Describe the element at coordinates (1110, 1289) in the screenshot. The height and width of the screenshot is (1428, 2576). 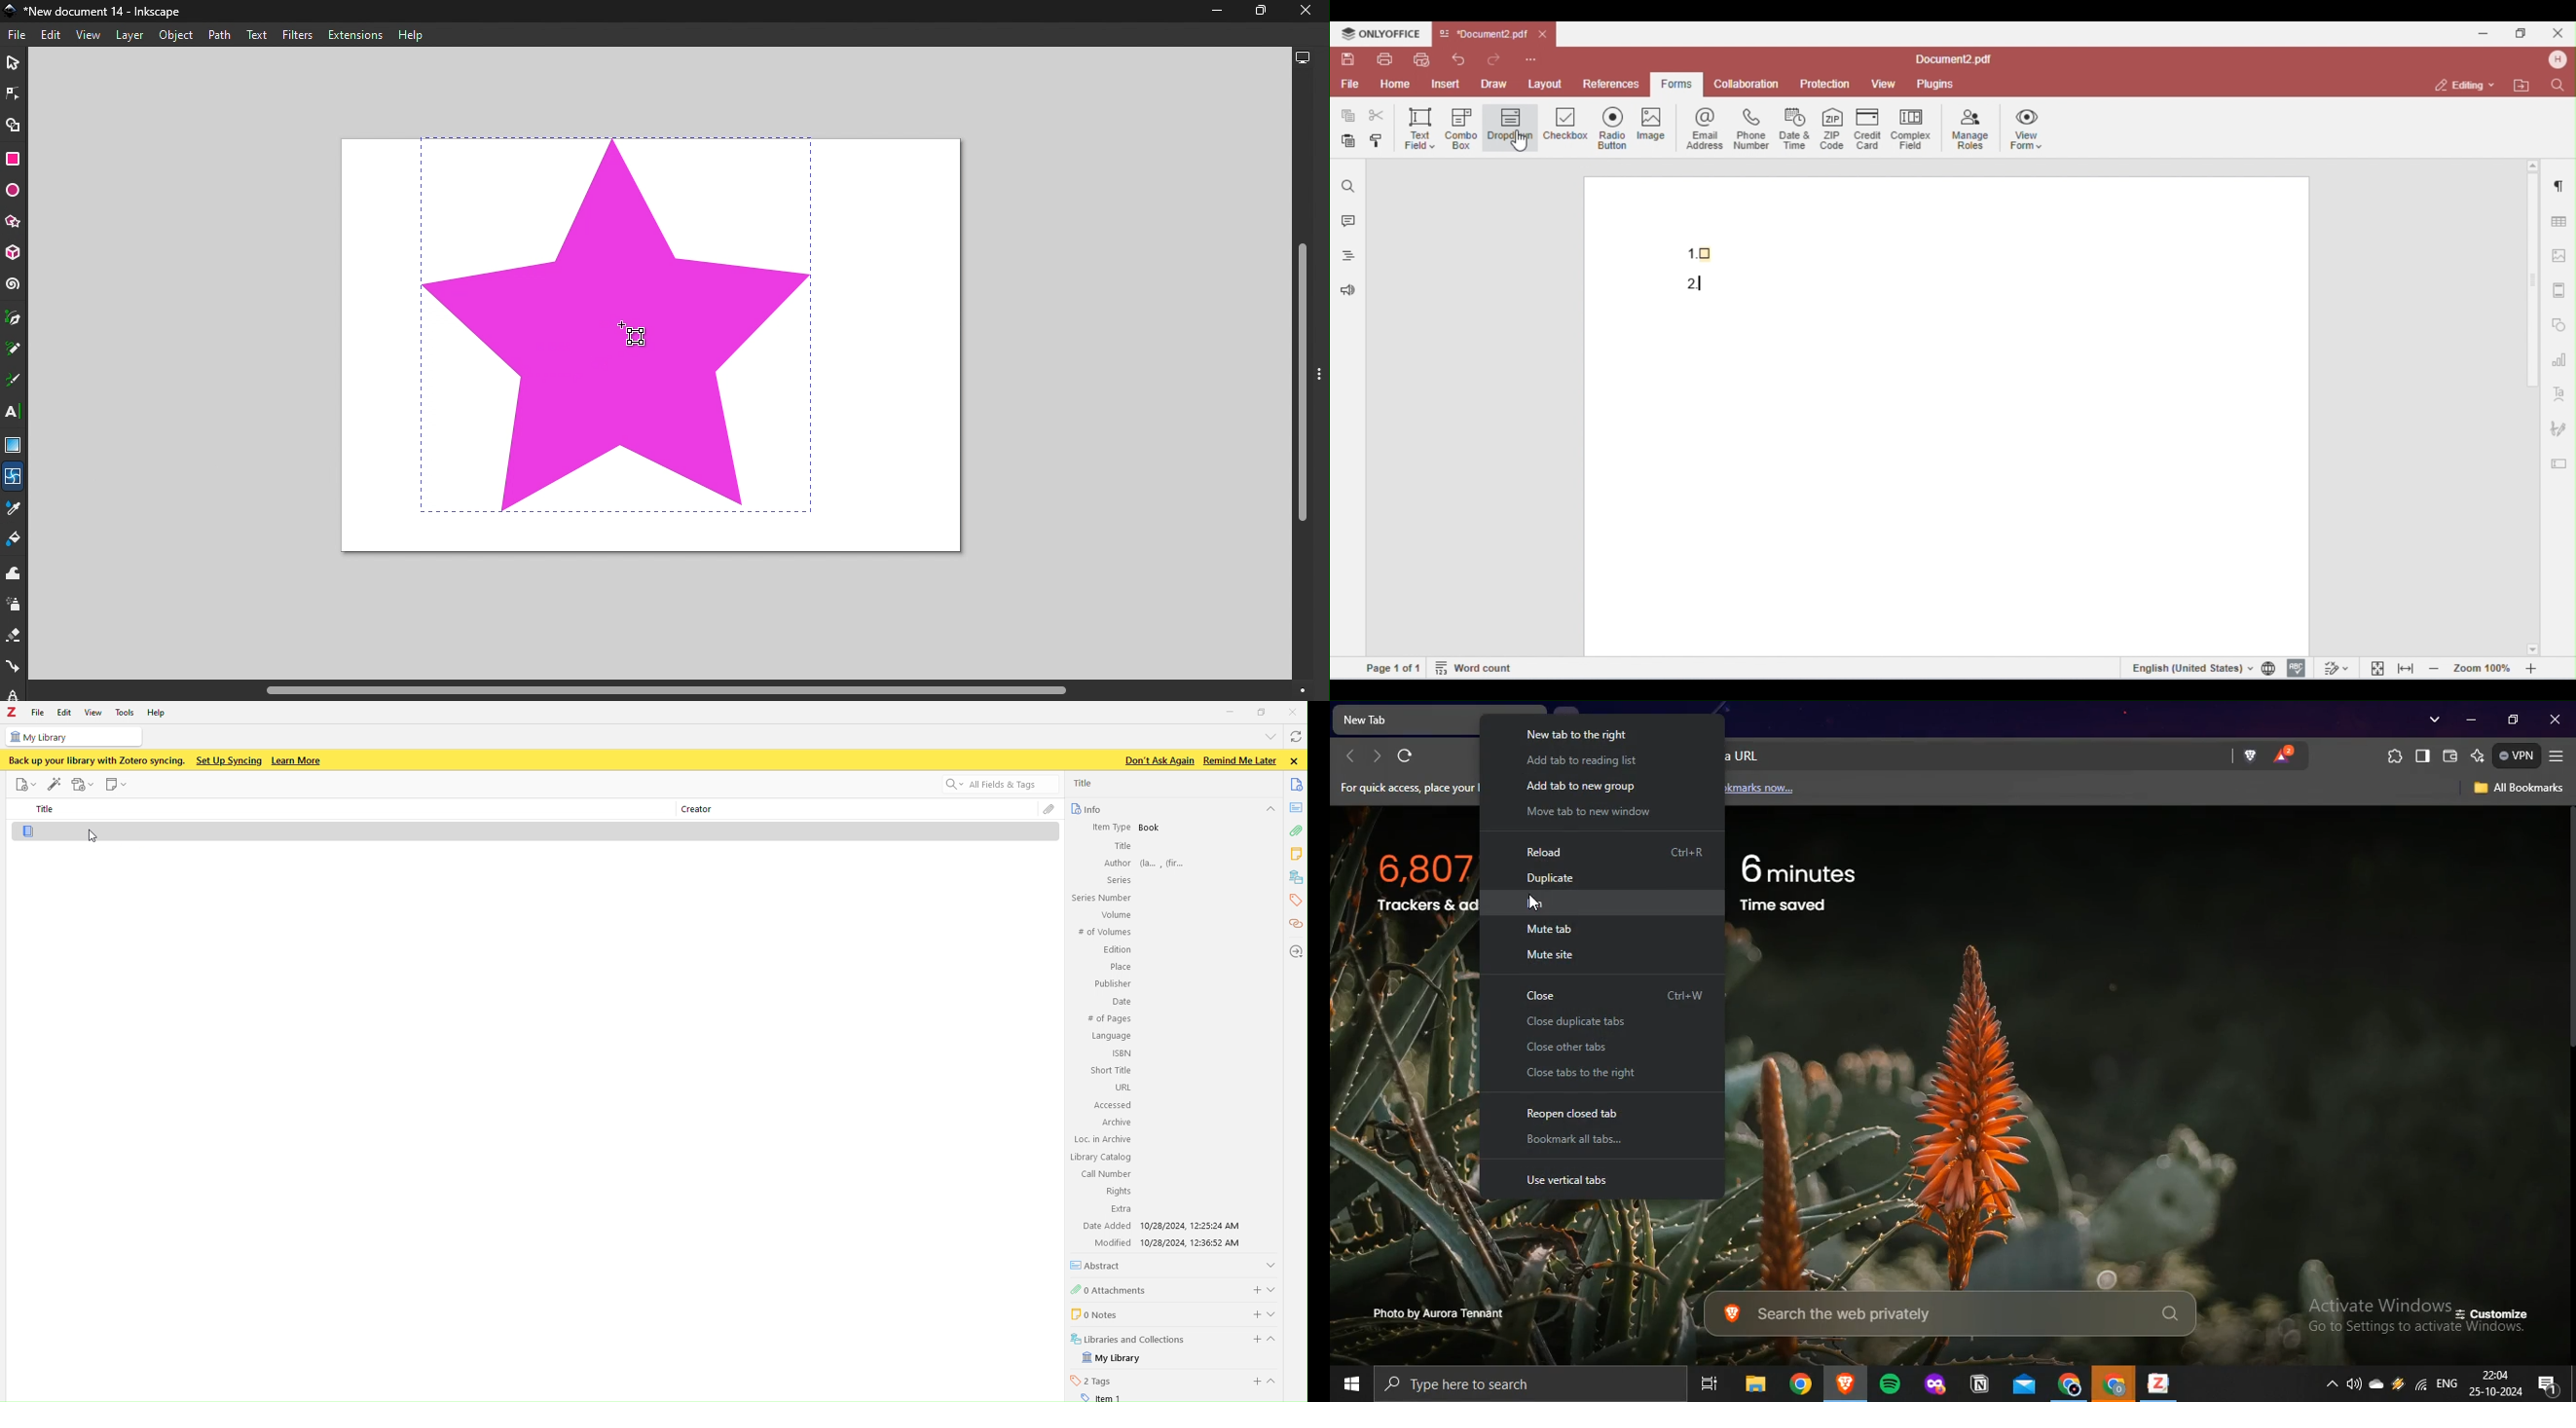
I see `0 Attachments` at that location.